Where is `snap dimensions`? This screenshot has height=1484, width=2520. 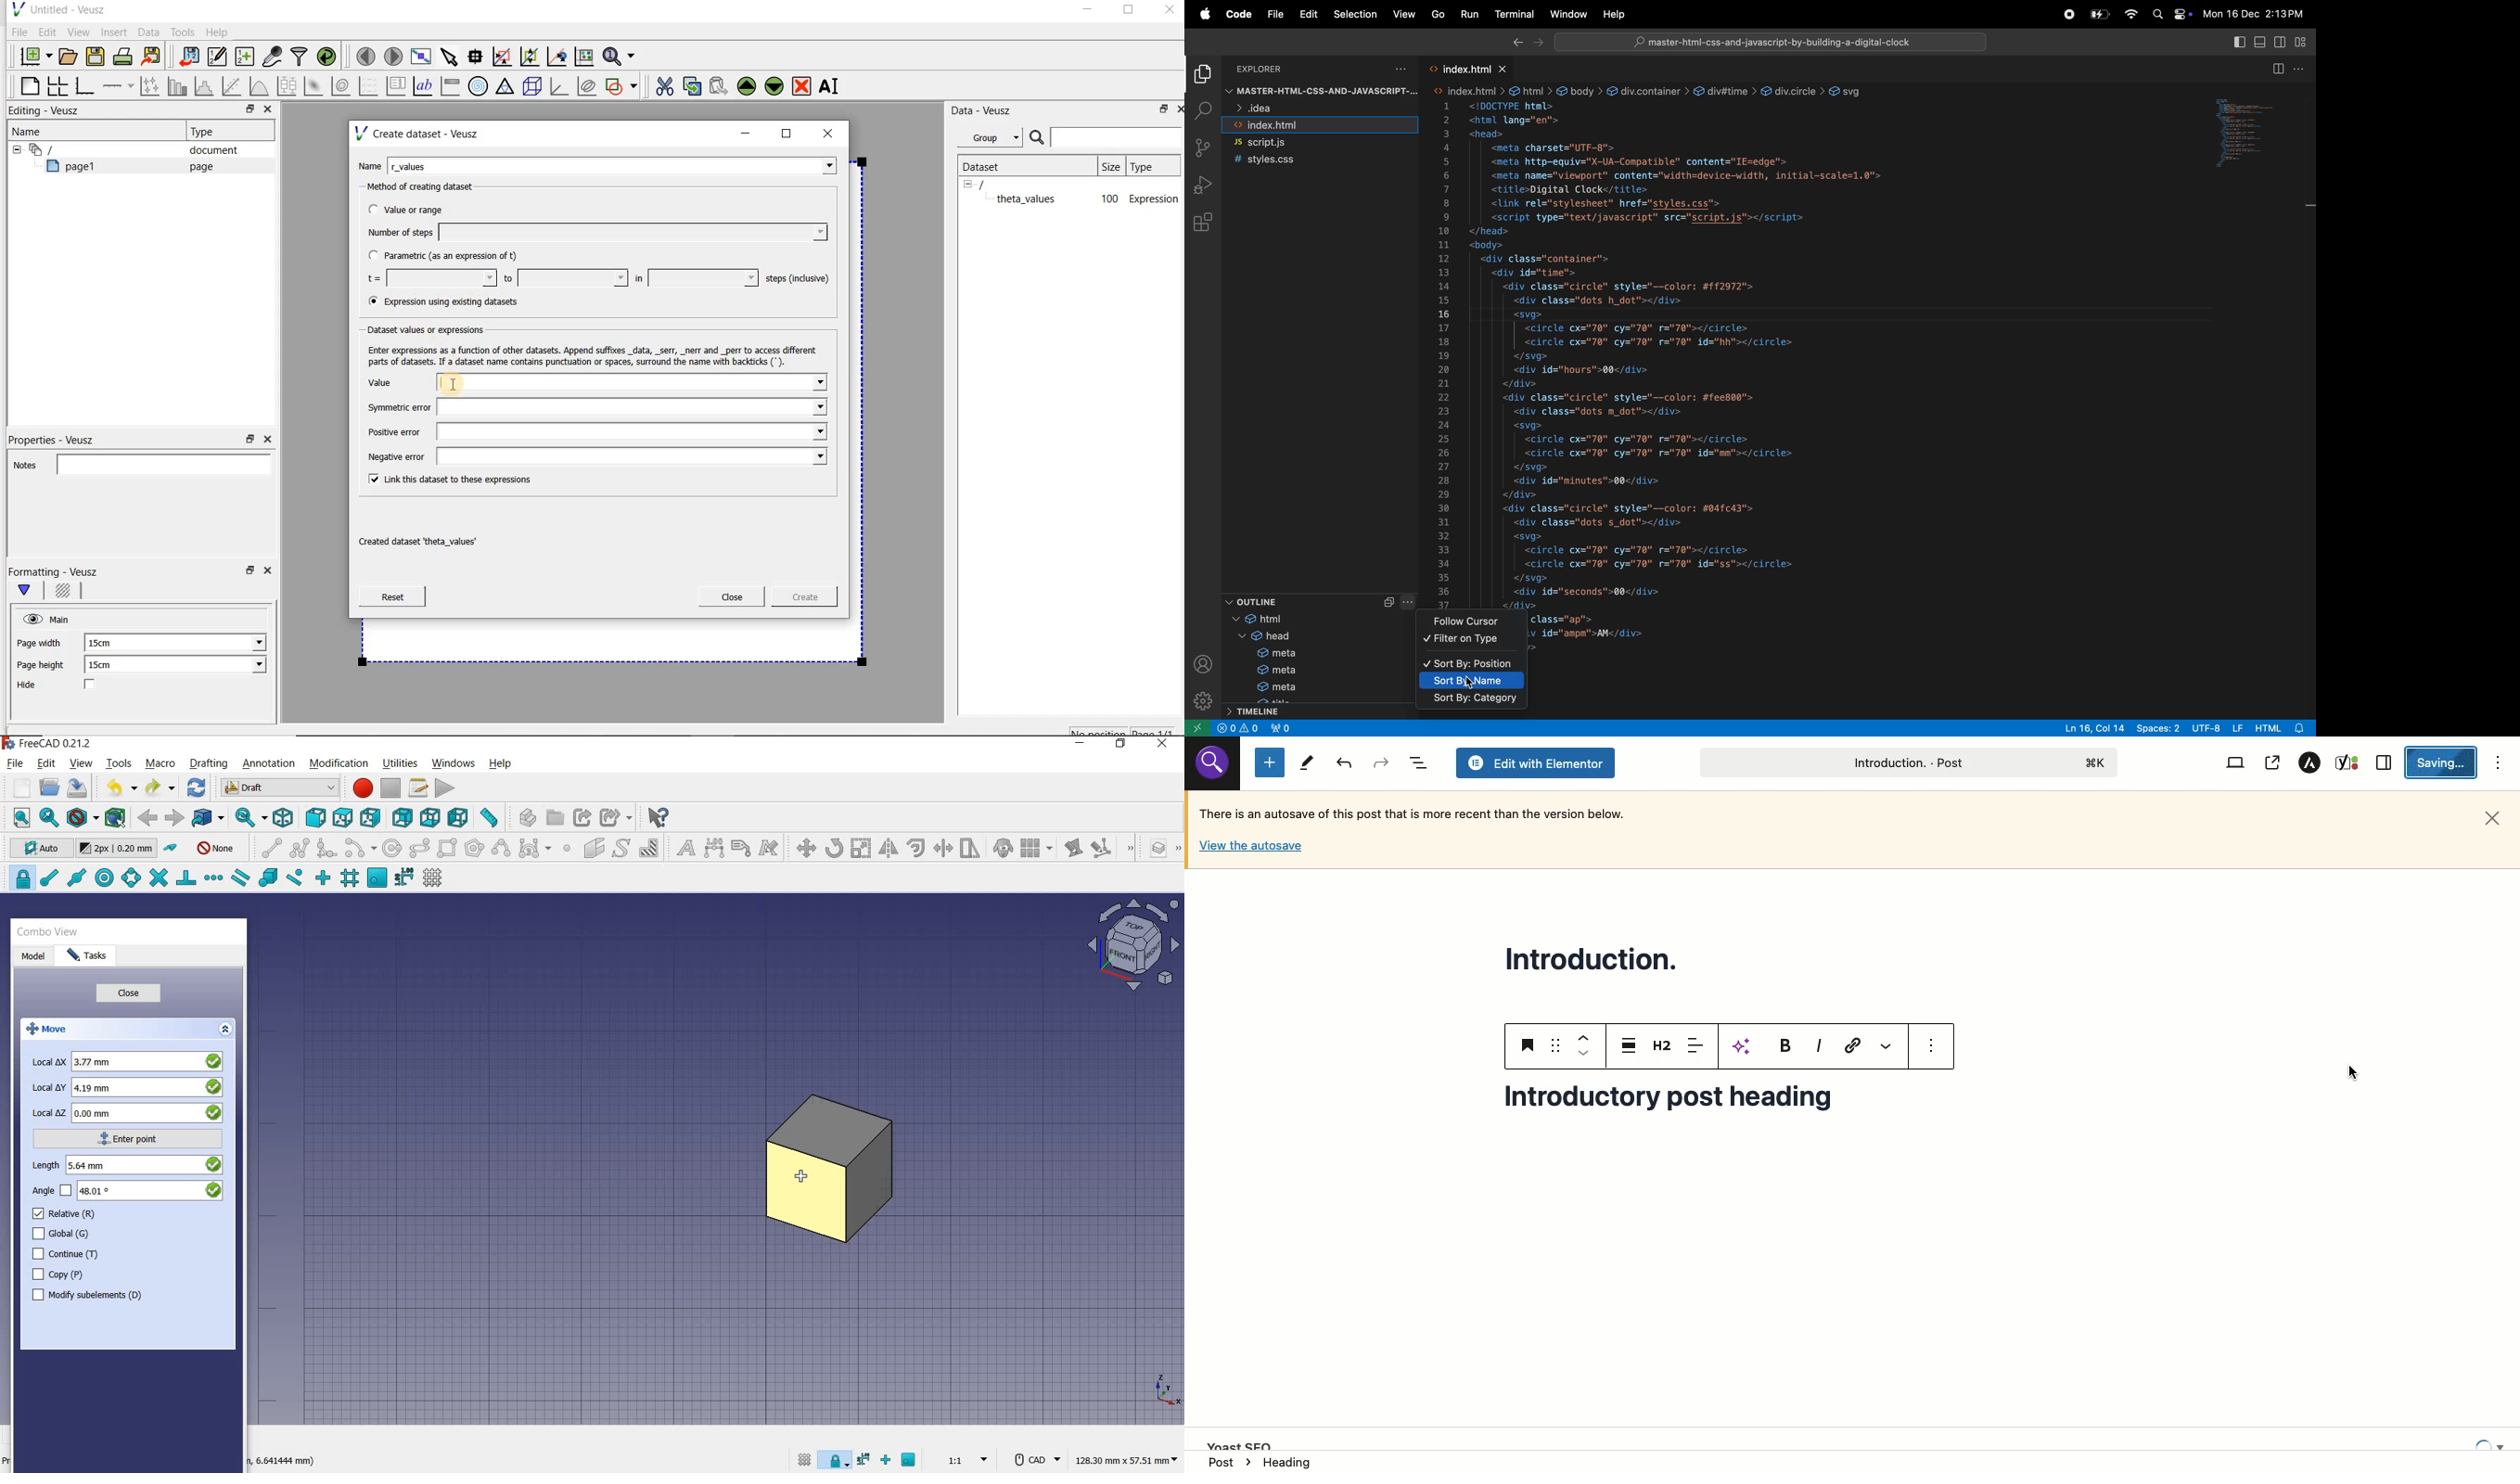 snap dimensions is located at coordinates (405, 878).